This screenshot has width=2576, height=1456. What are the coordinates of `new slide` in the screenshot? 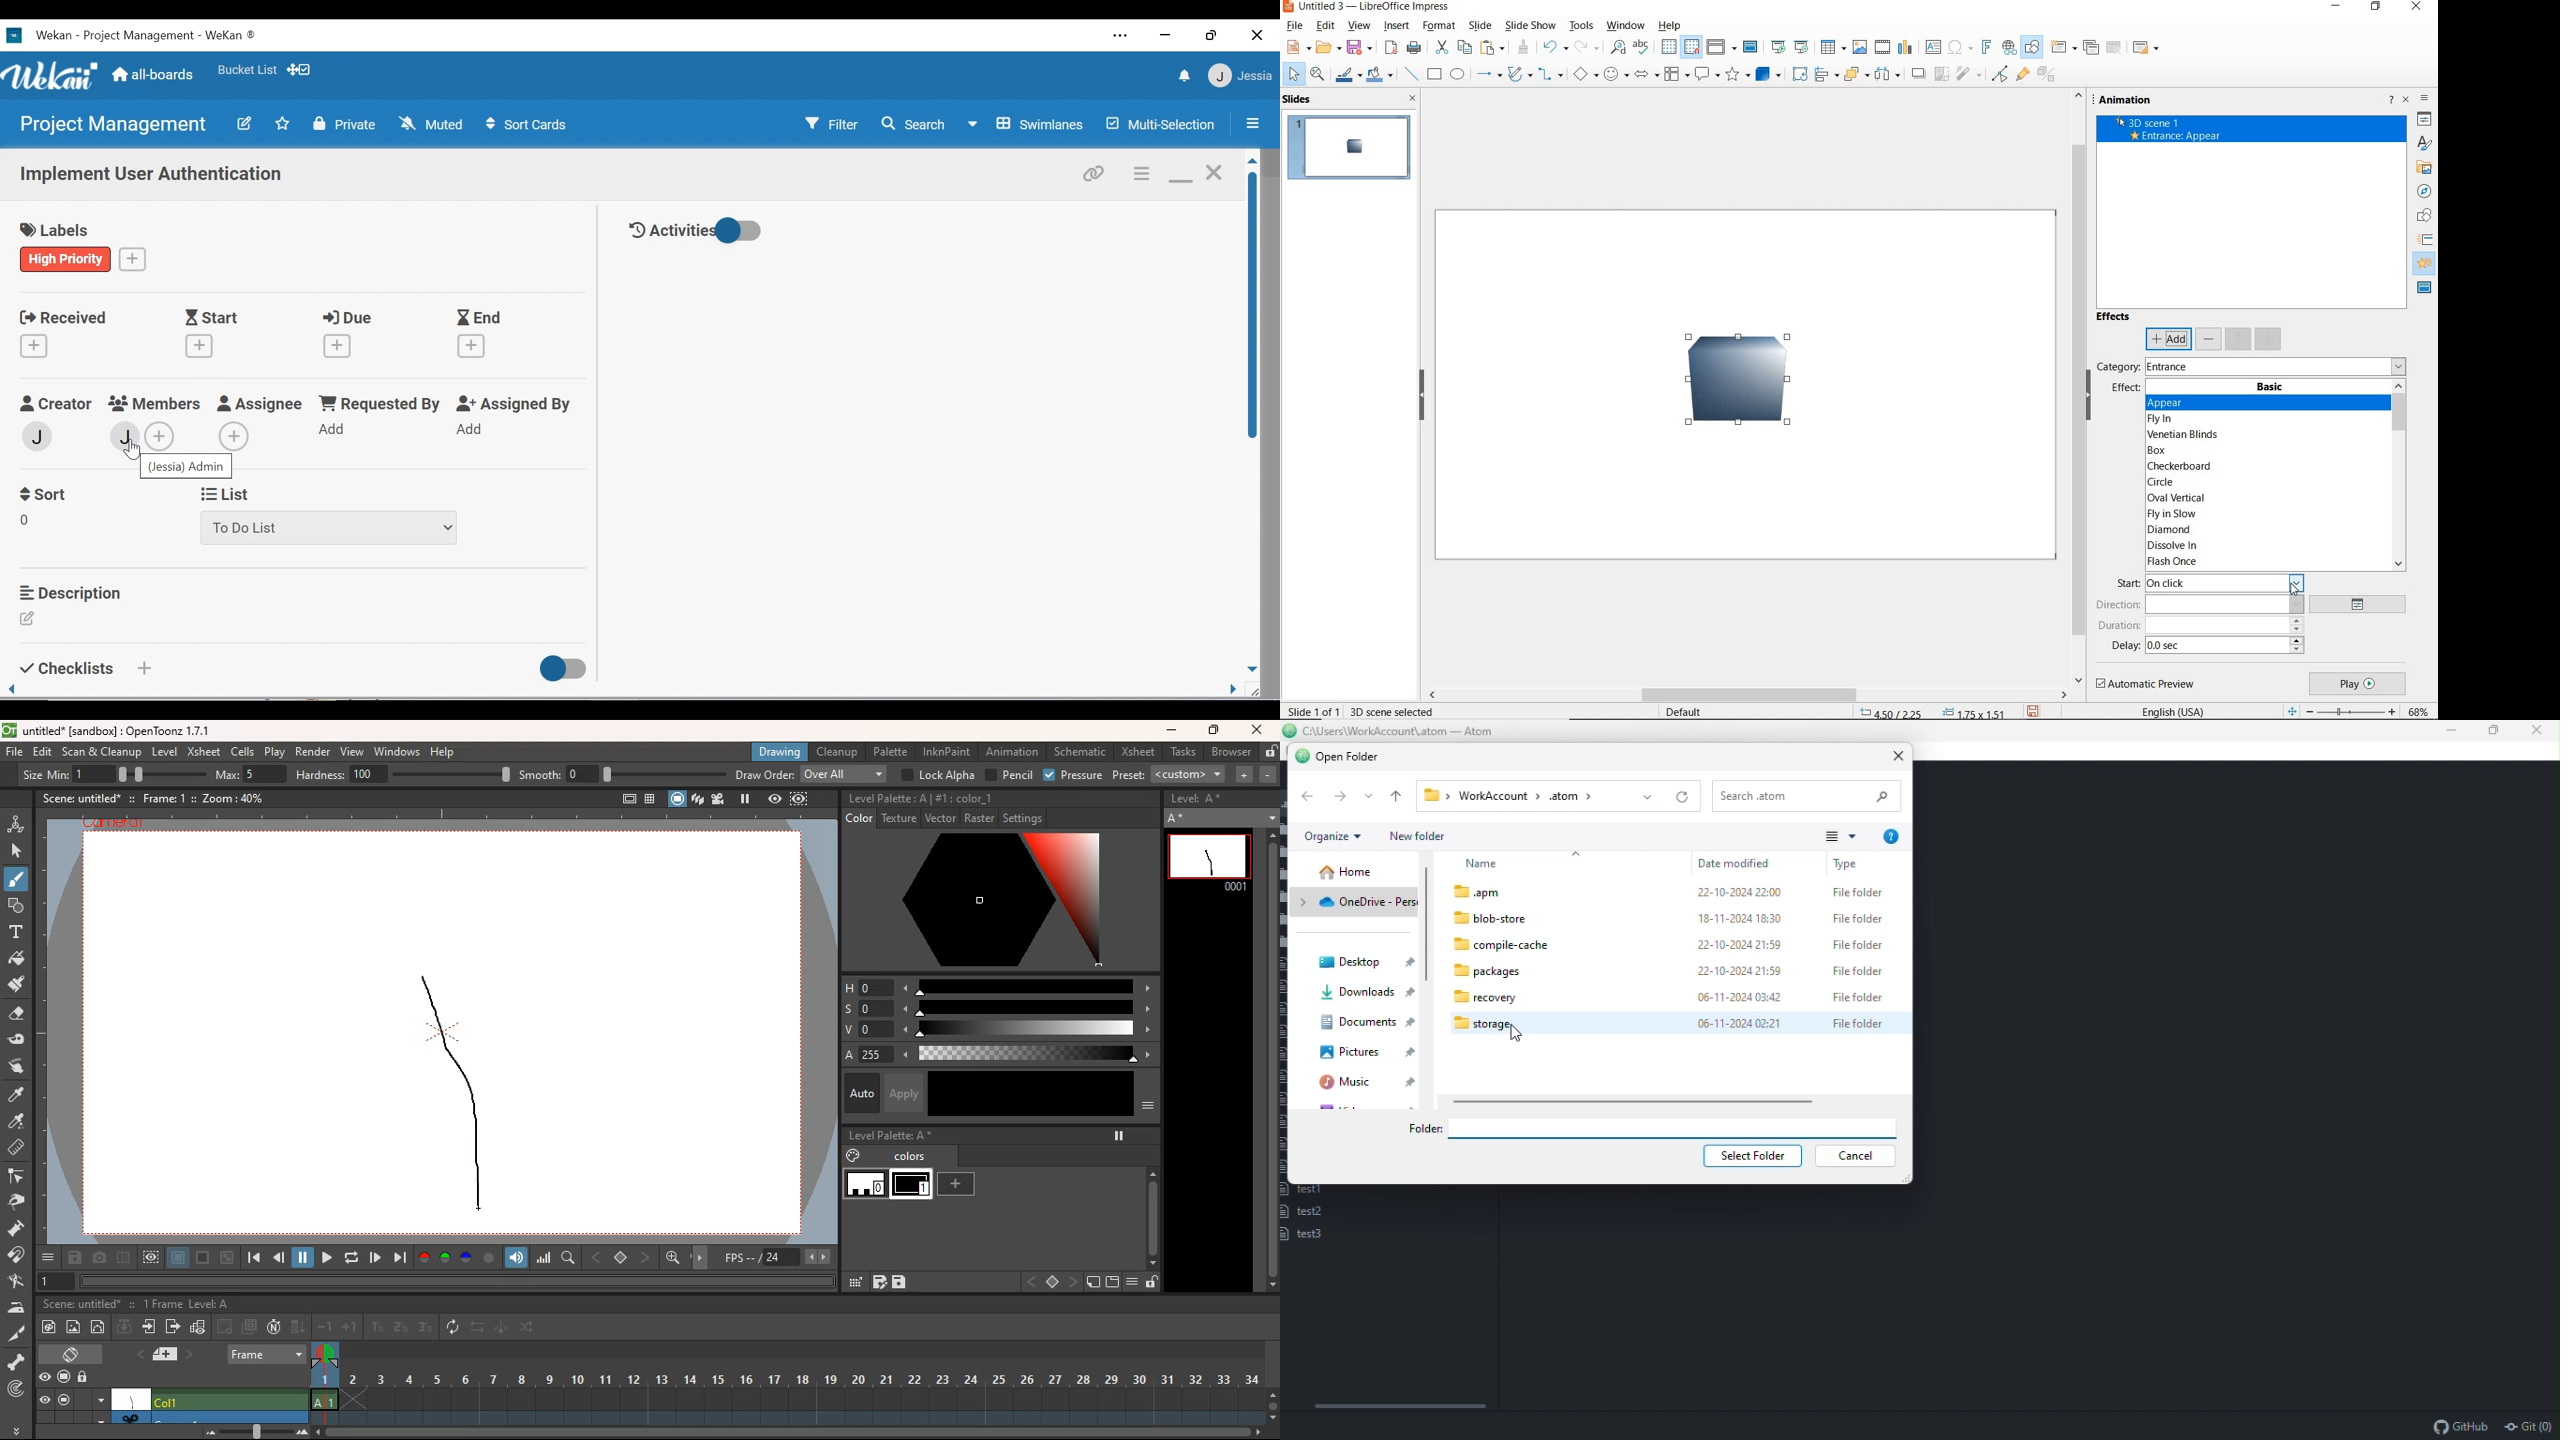 It's located at (2063, 48).